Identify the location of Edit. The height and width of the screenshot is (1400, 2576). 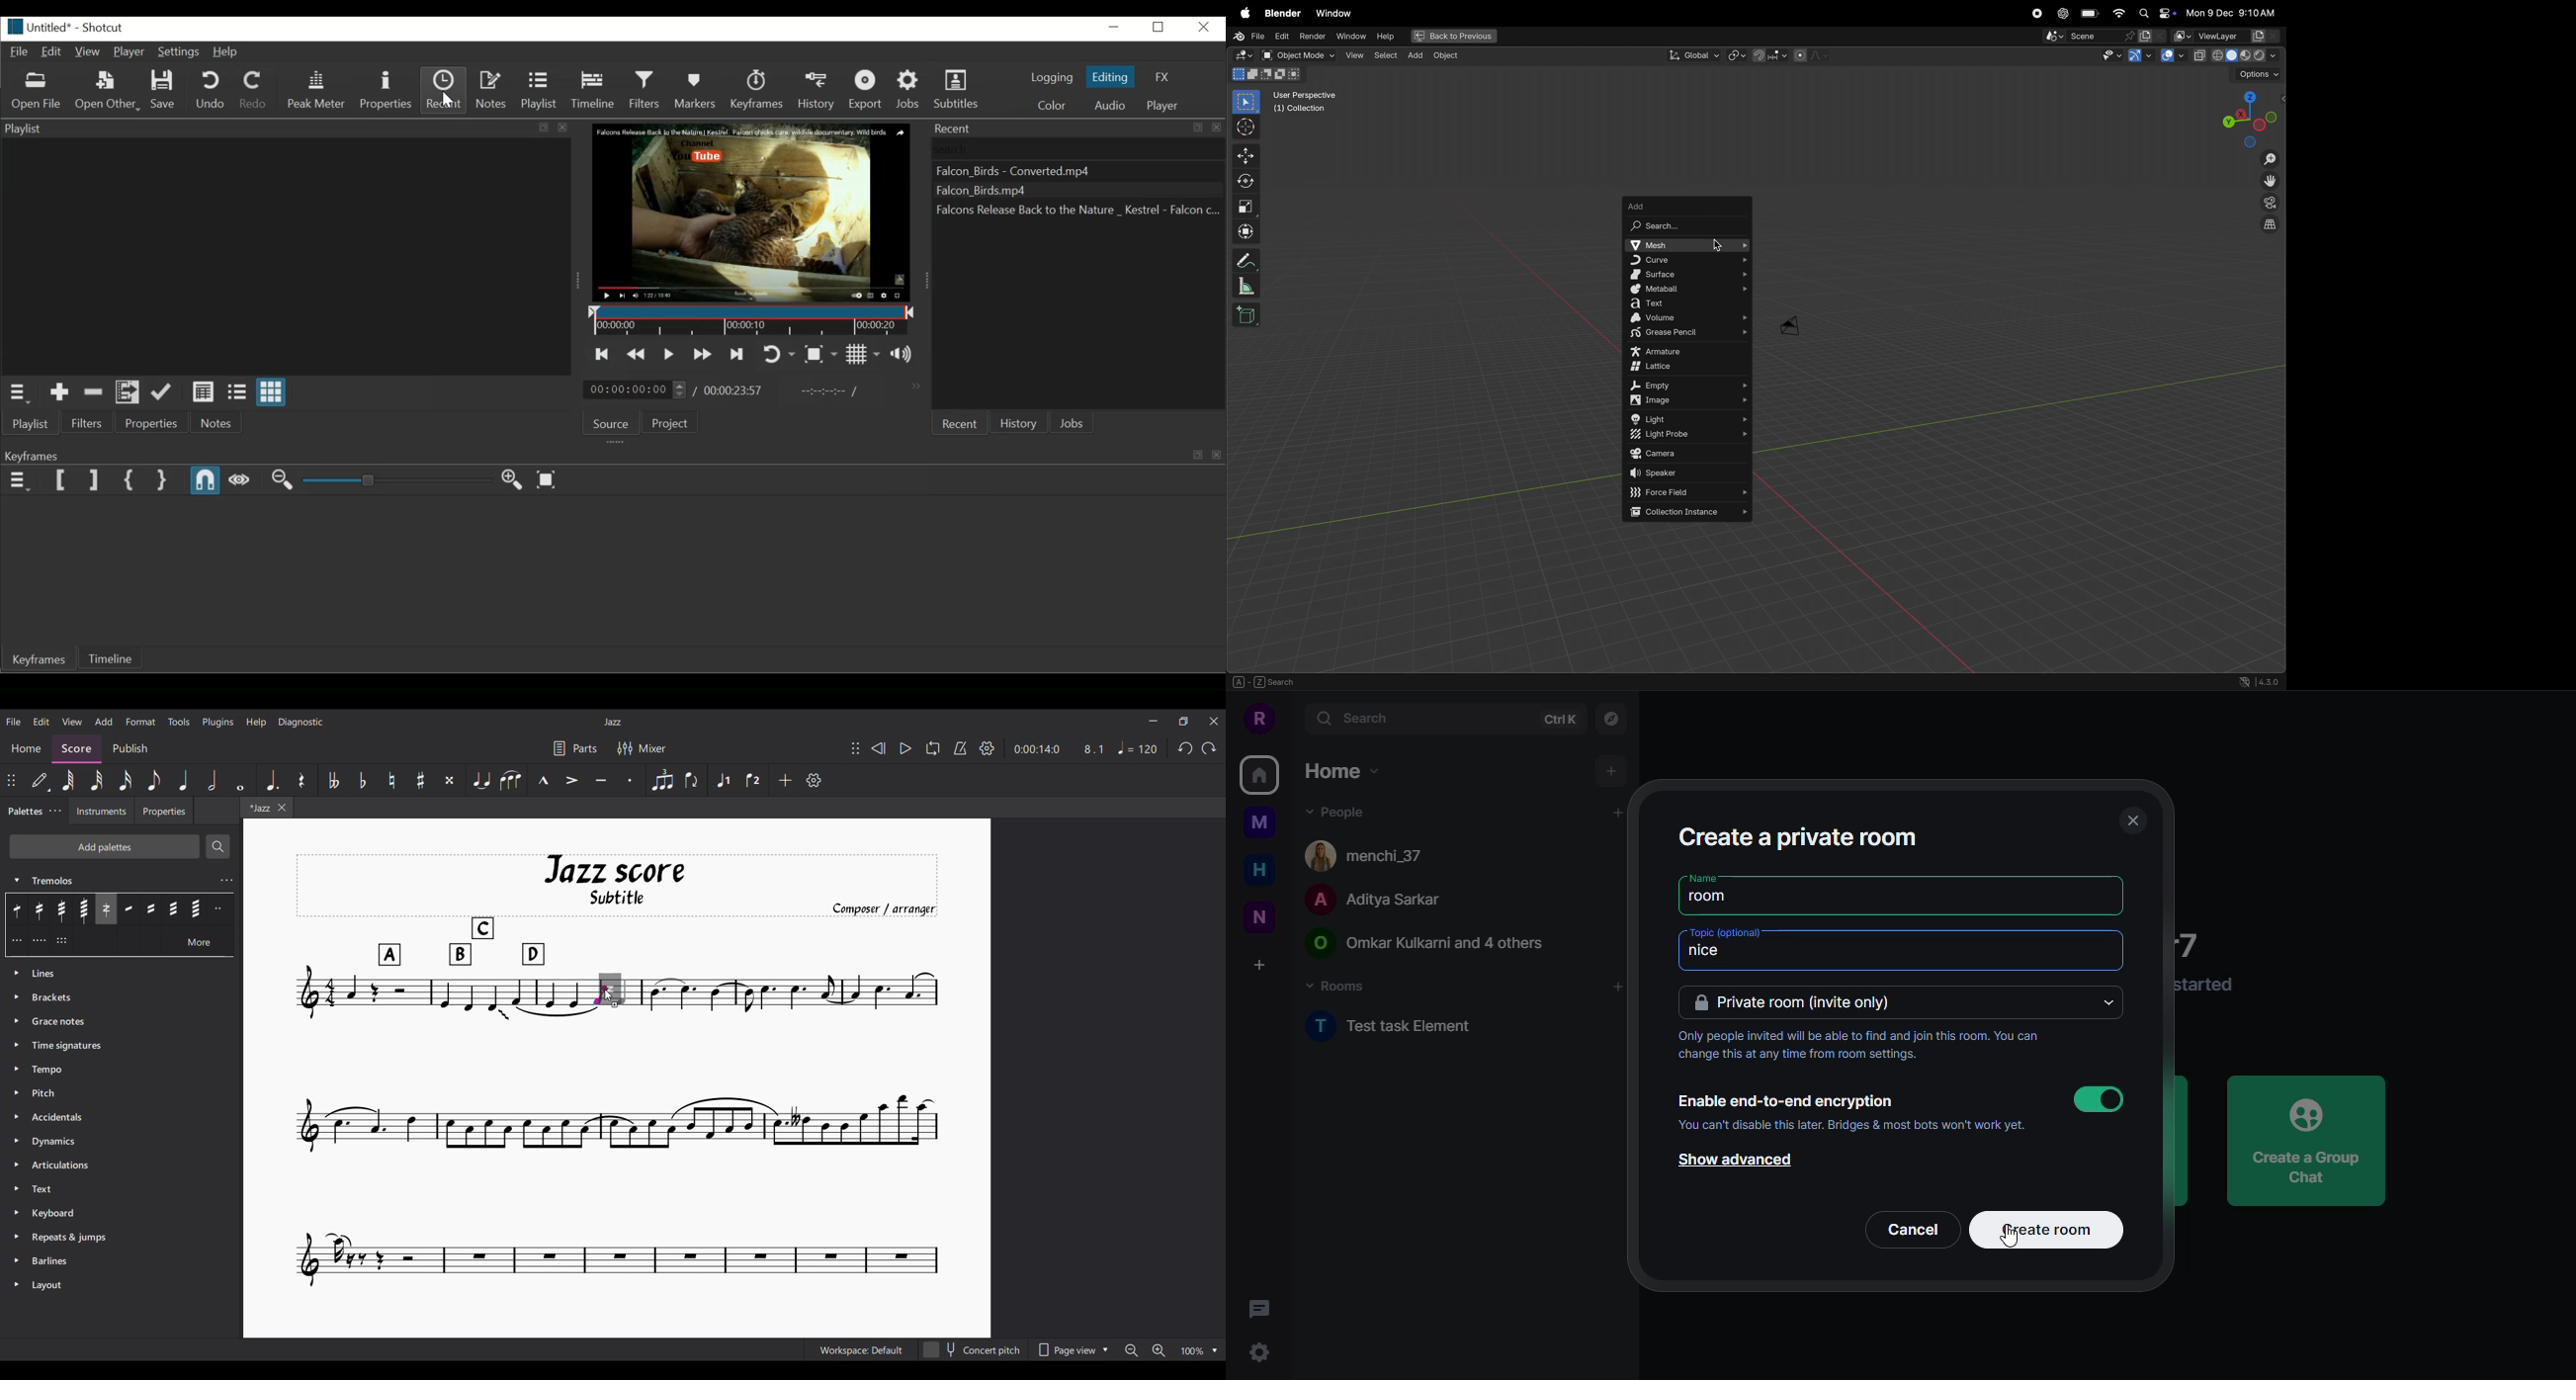
(52, 52).